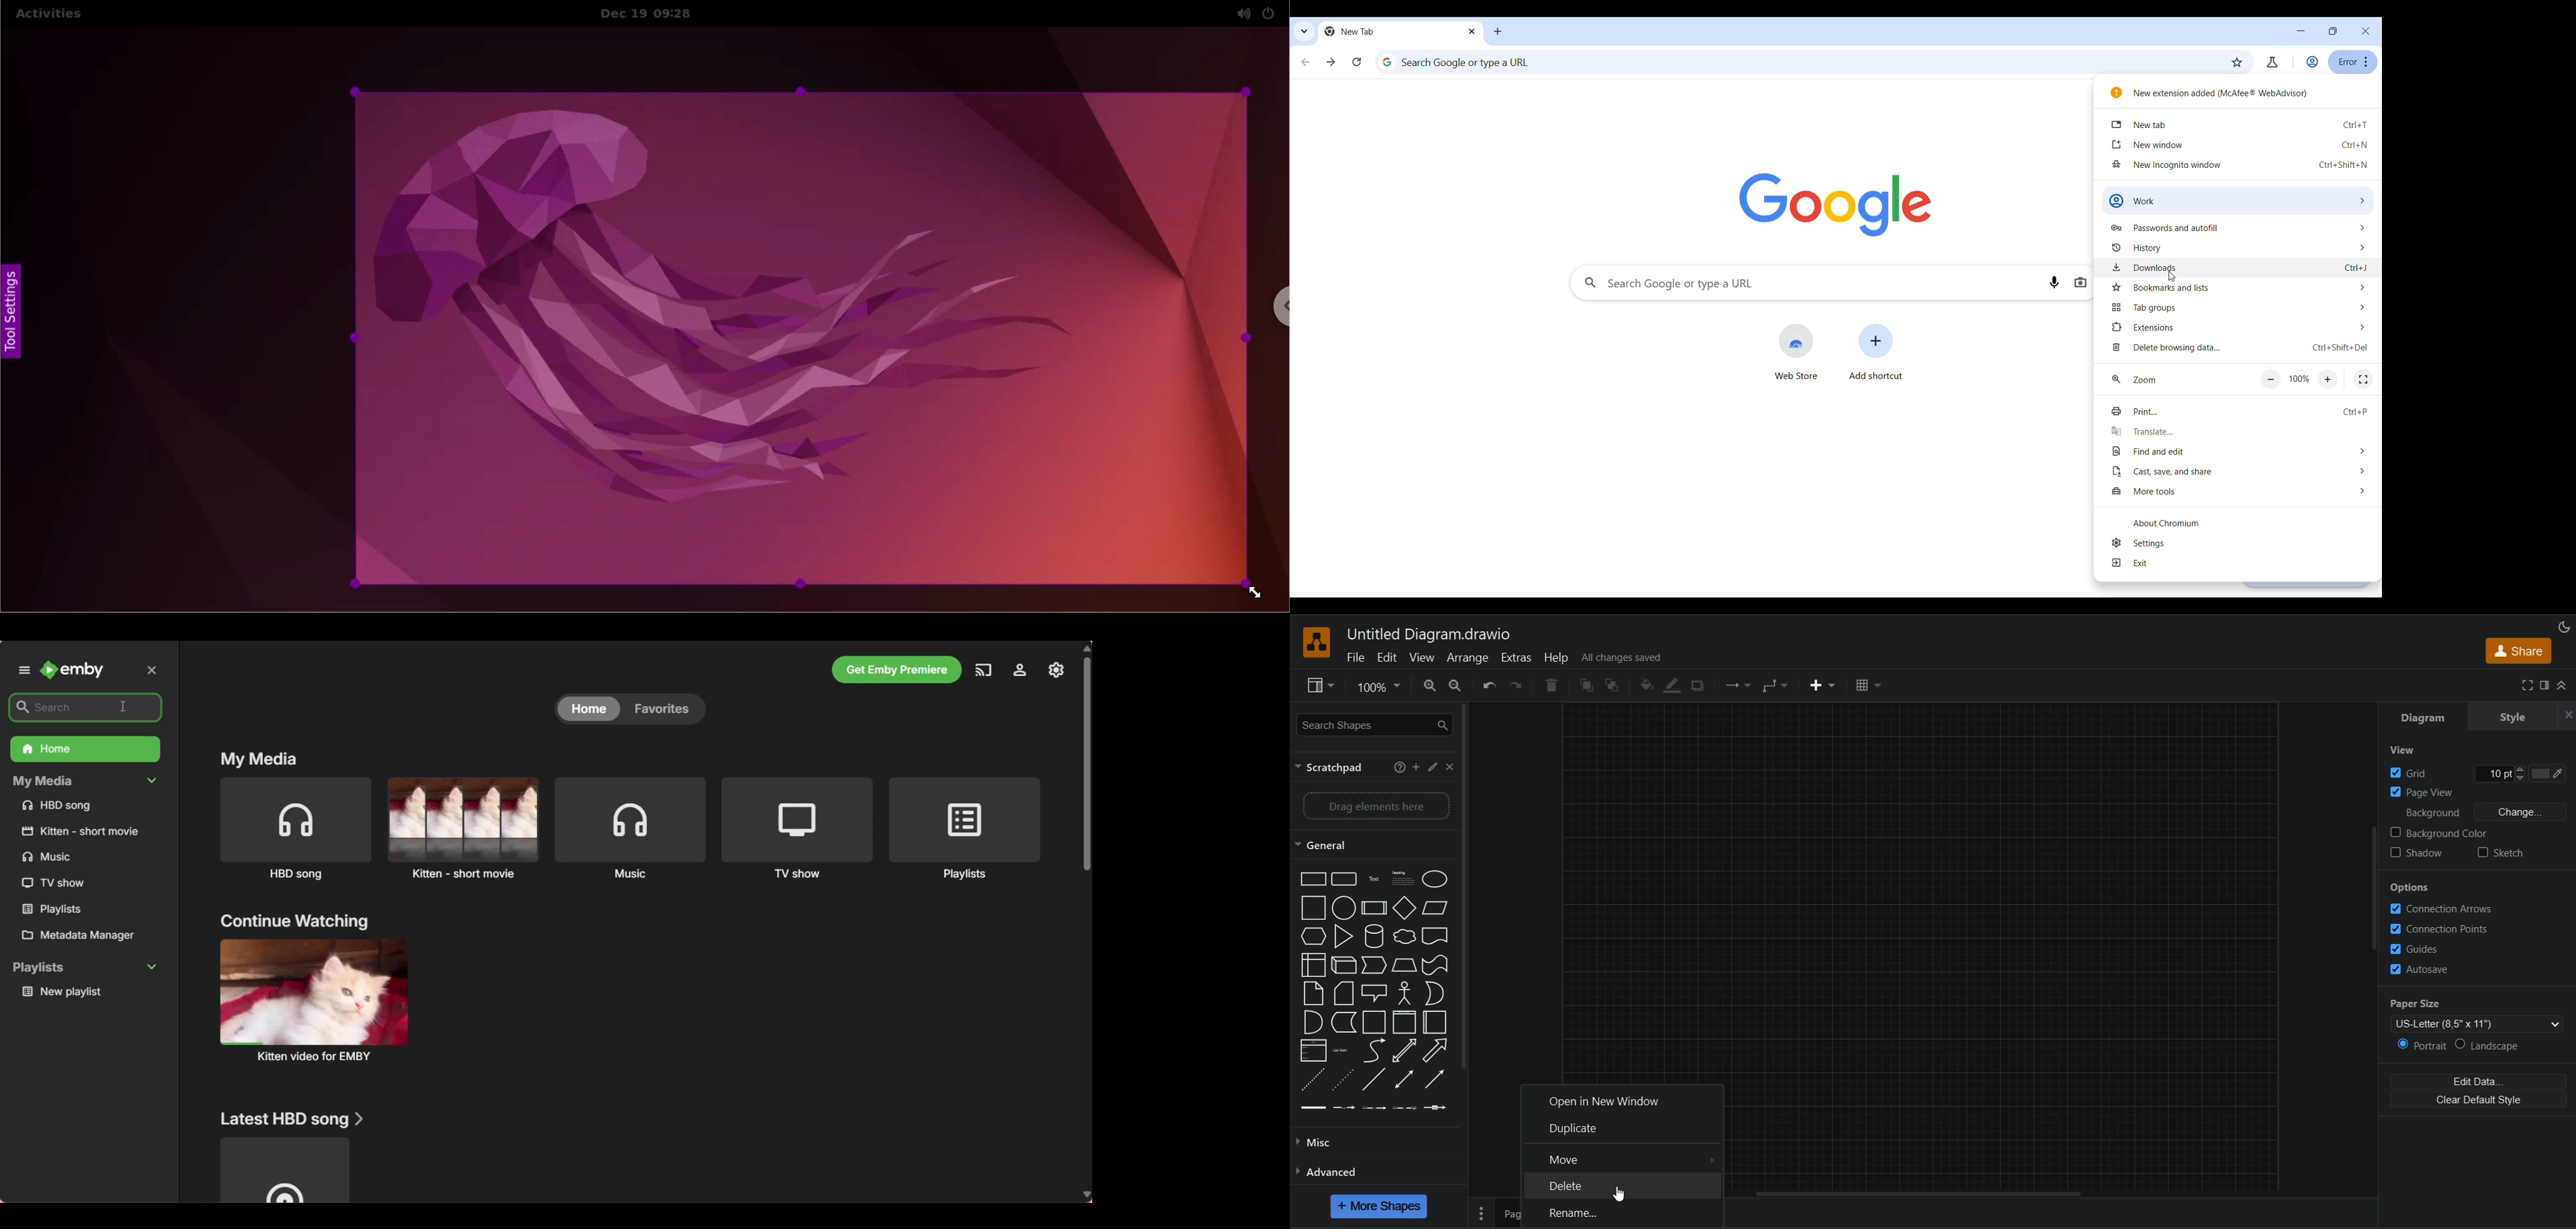  I want to click on diagram, so click(2432, 717).